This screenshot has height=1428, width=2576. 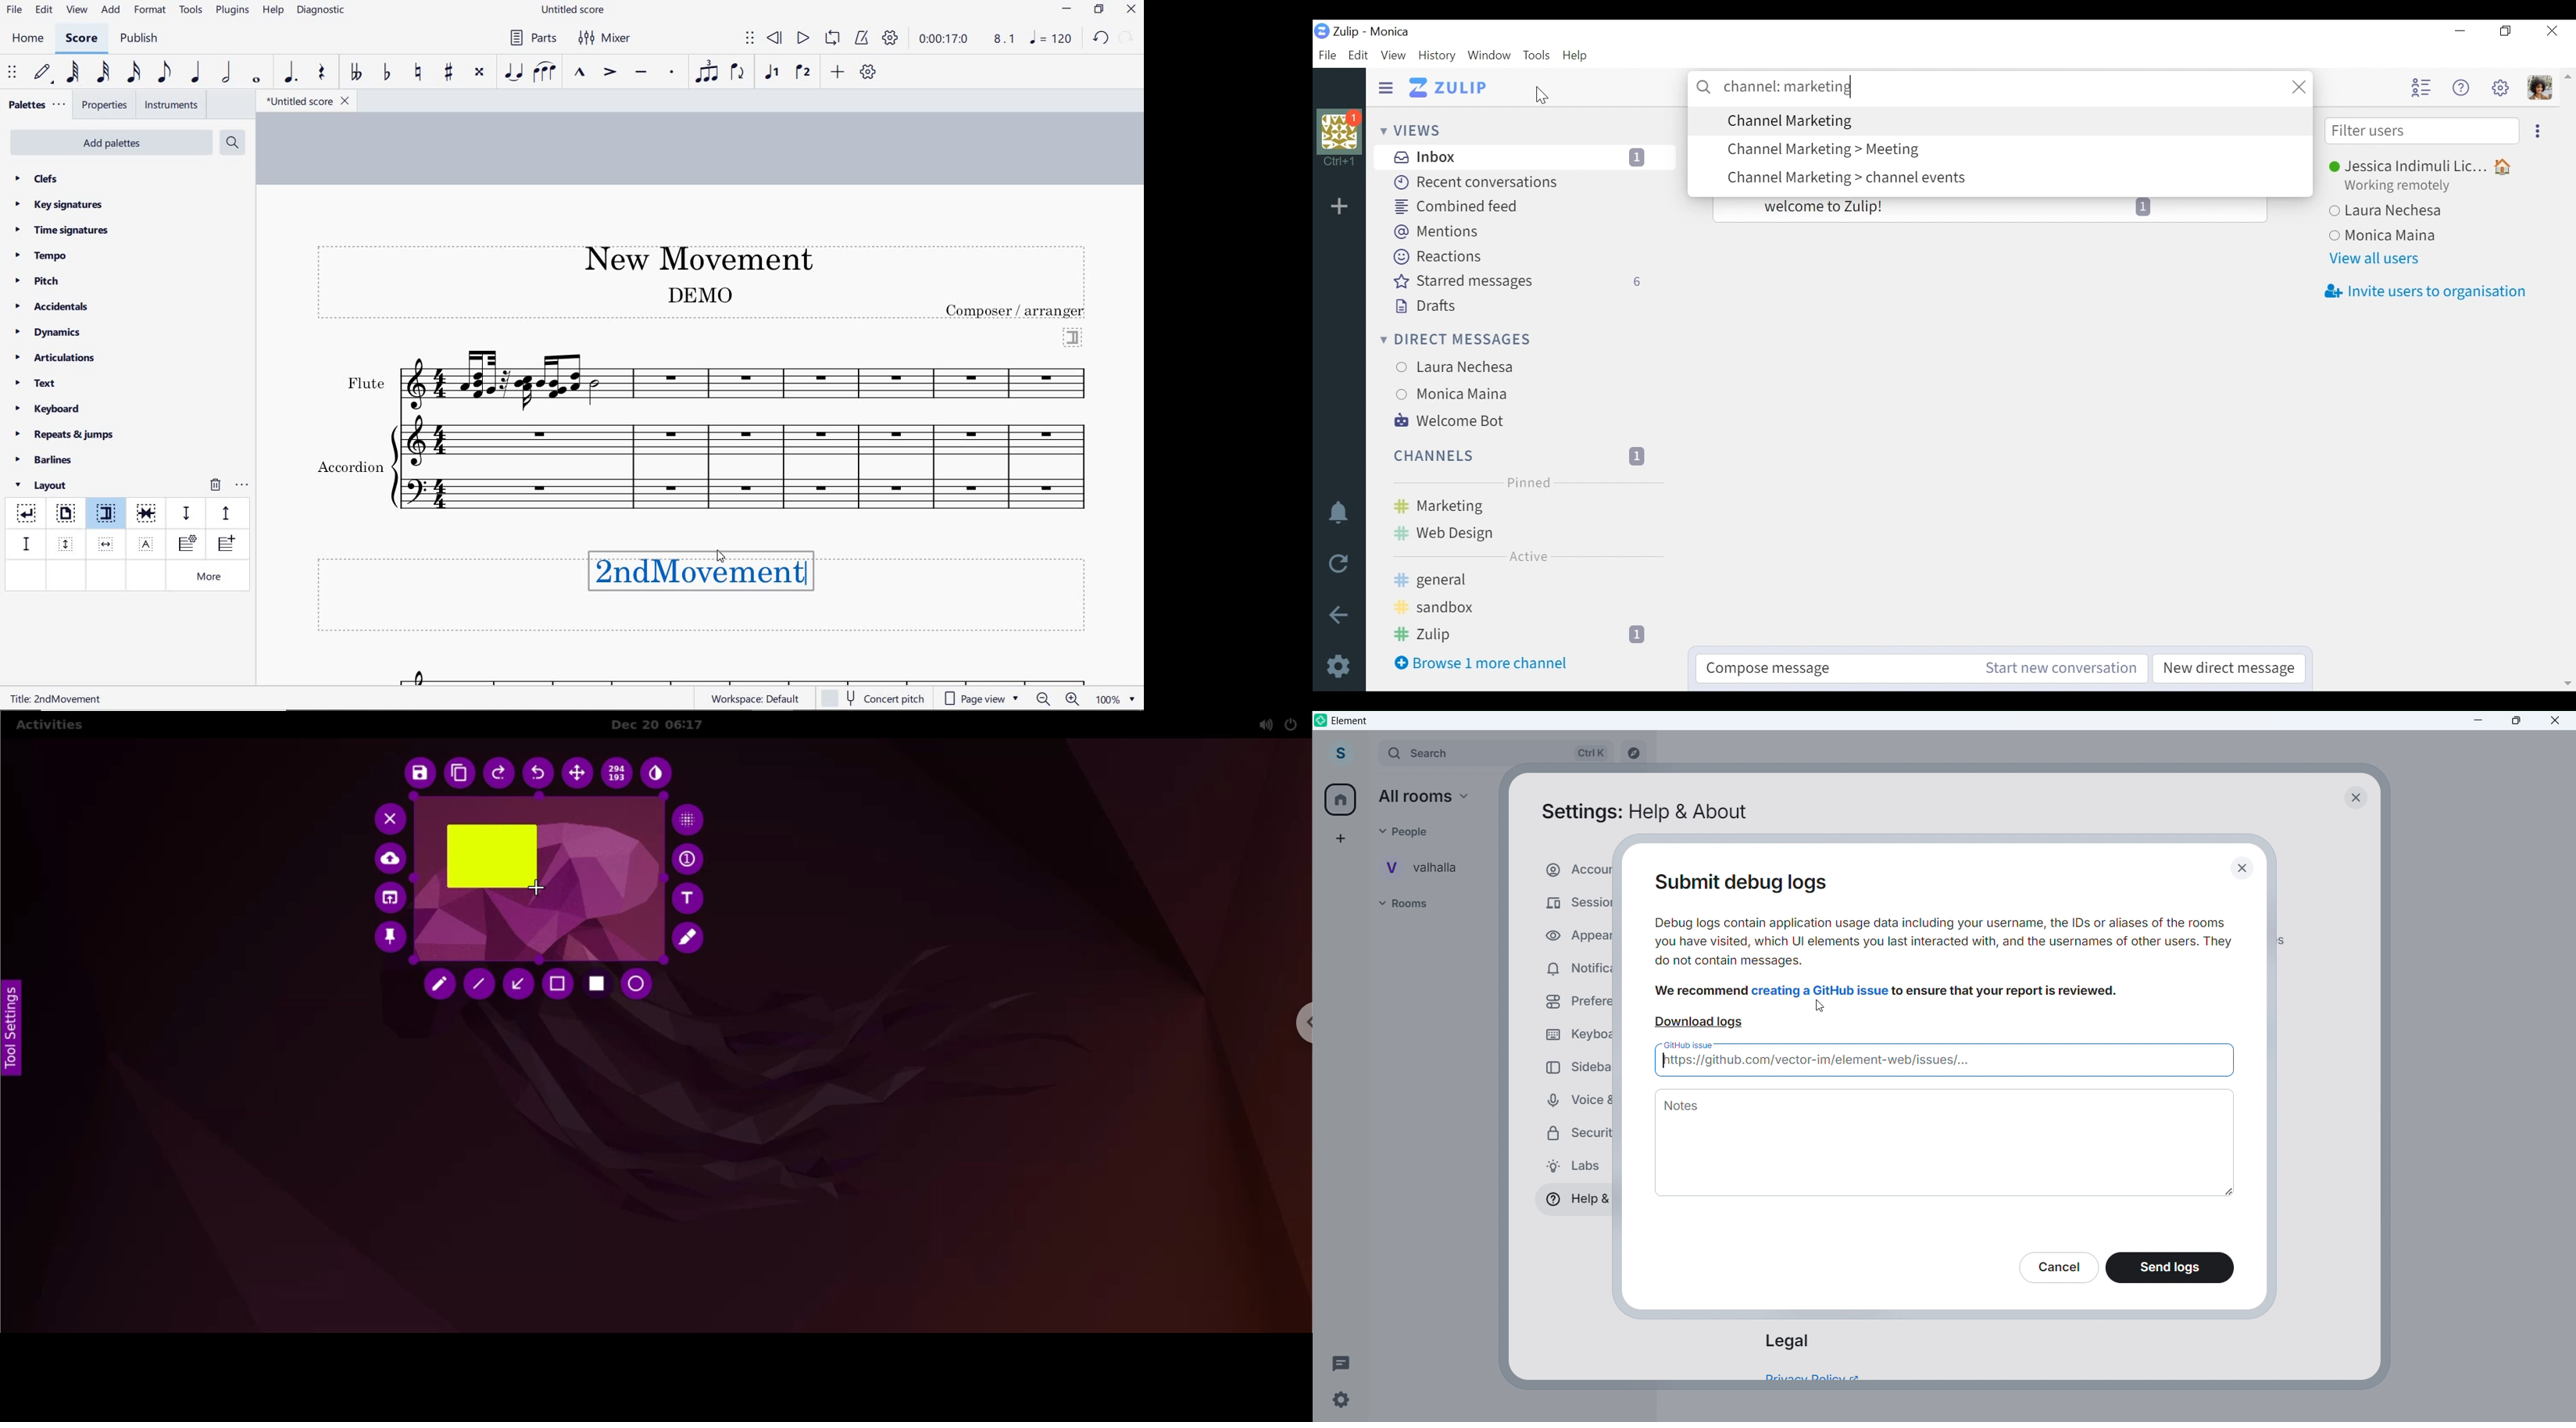 What do you see at coordinates (1453, 340) in the screenshot?
I see `Direct messages dropdown` at bounding box center [1453, 340].